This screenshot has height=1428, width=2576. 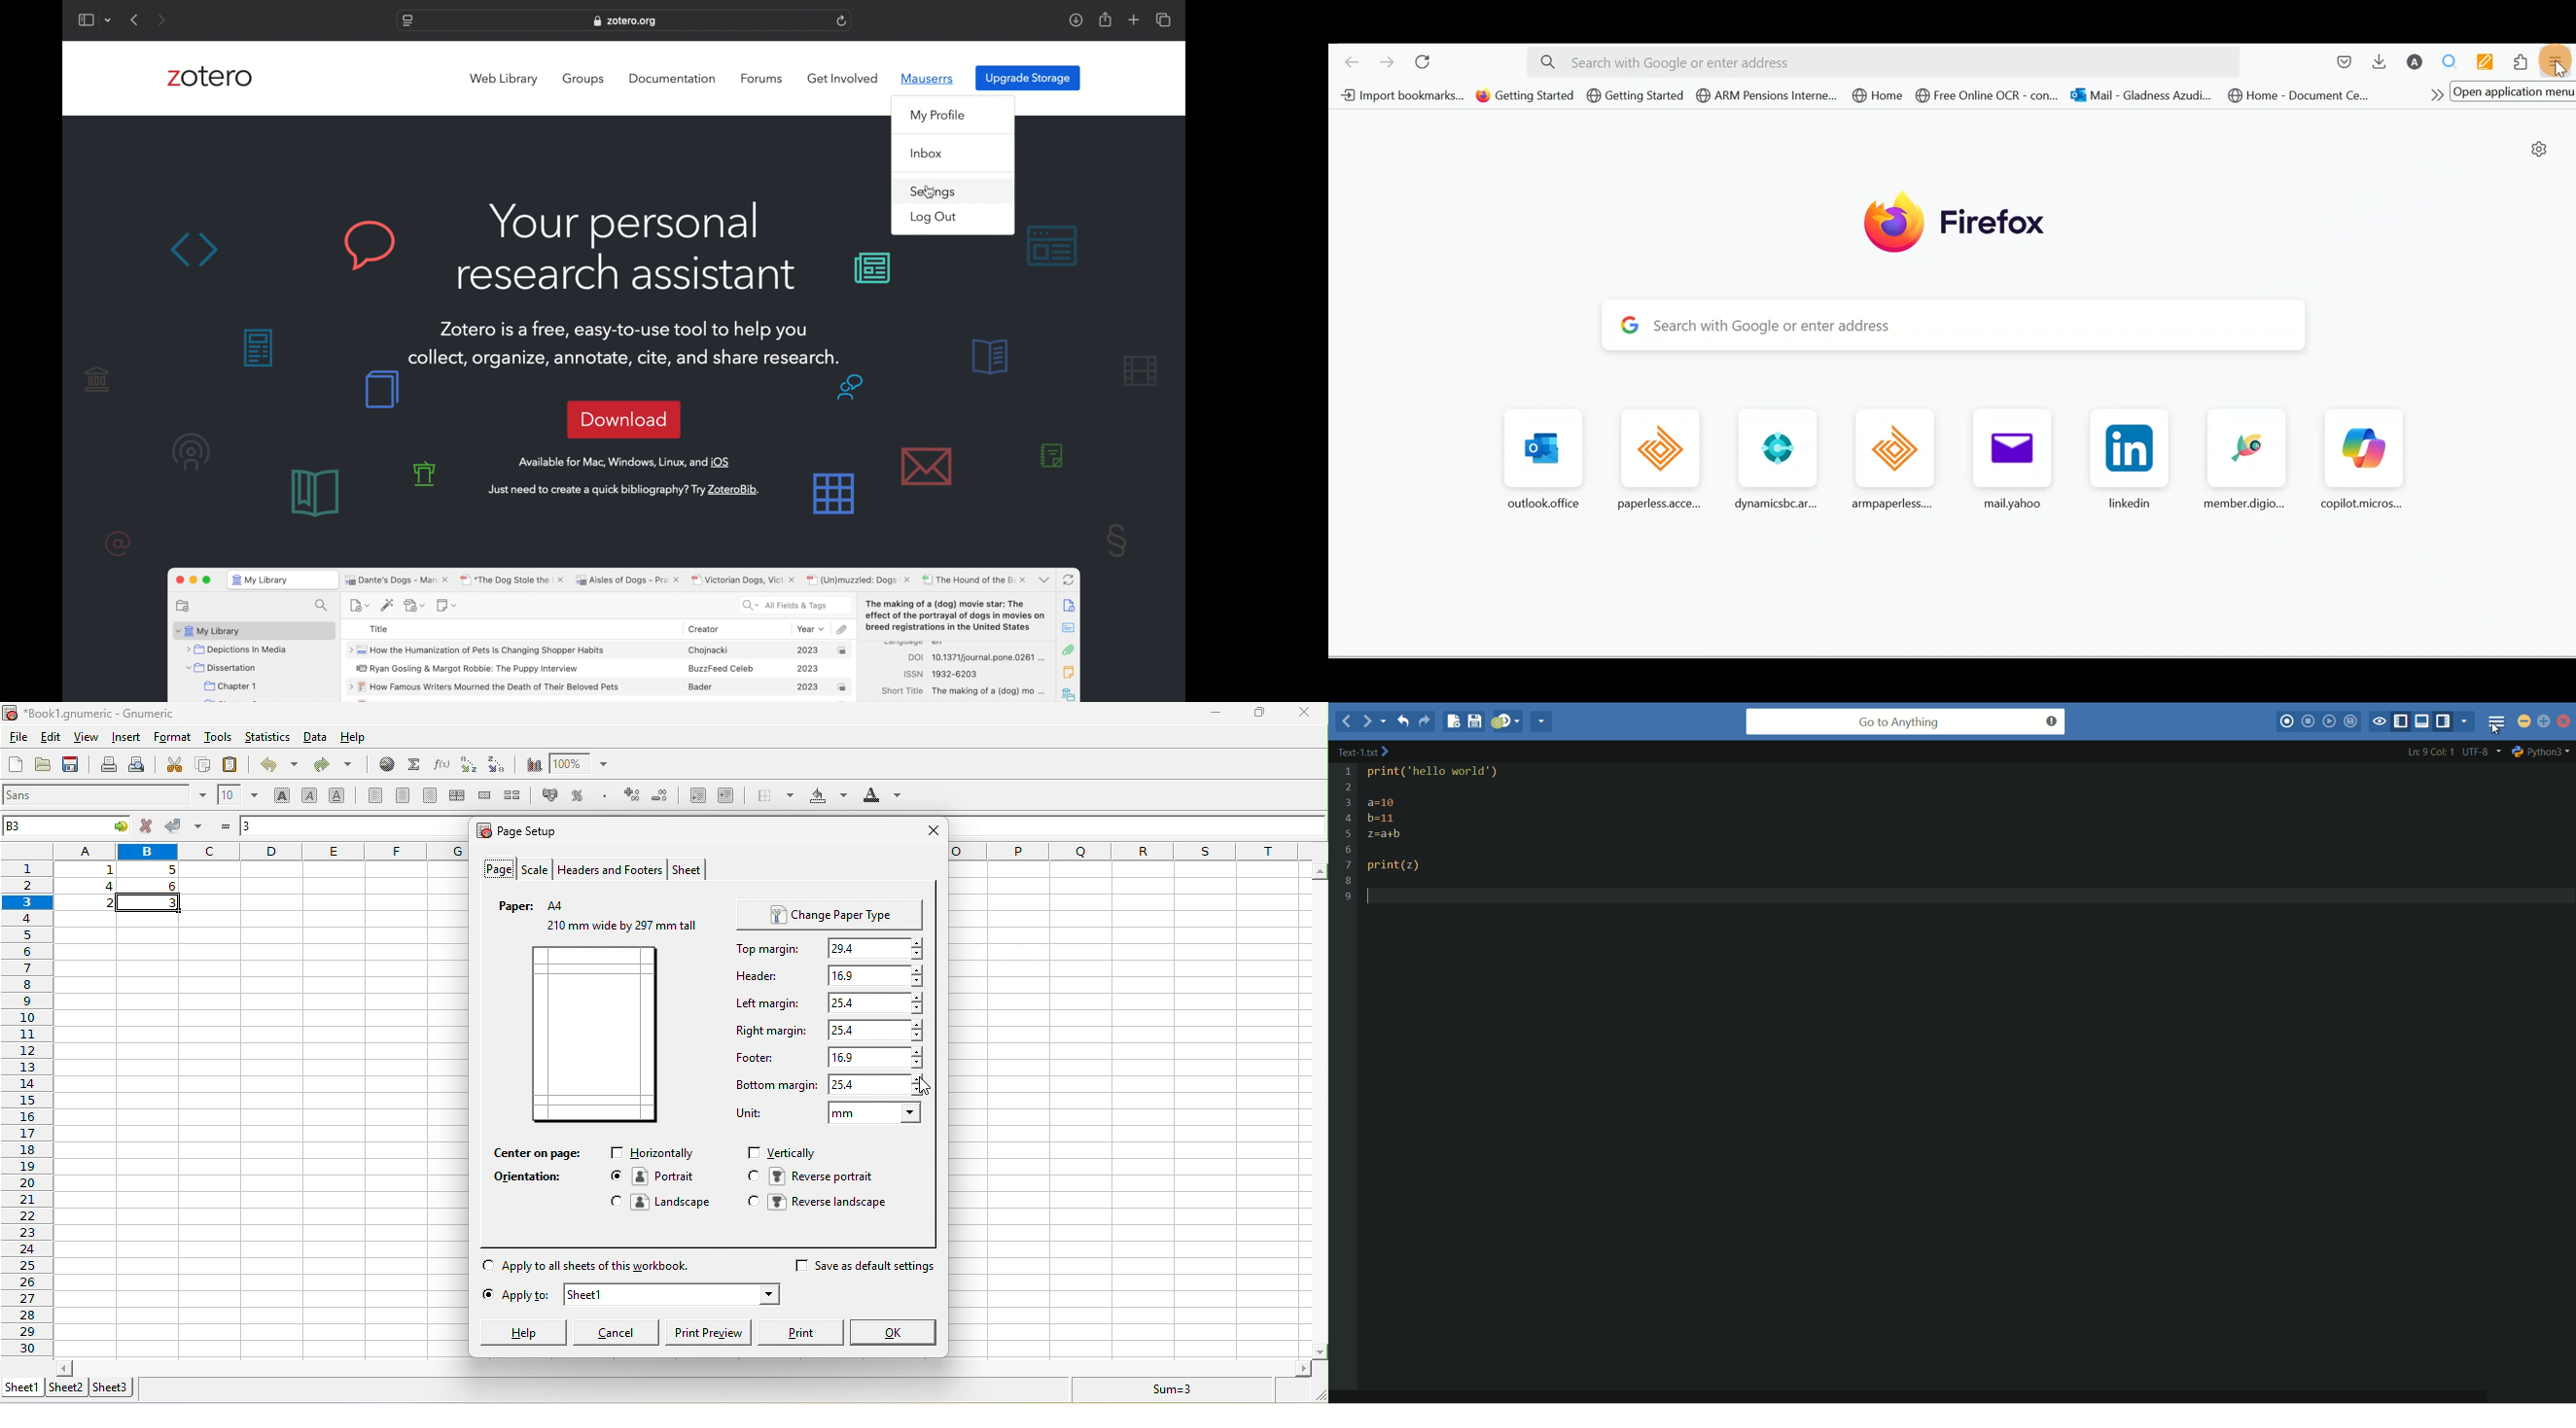 What do you see at coordinates (146, 458) in the screenshot?
I see `background graphics` at bounding box center [146, 458].